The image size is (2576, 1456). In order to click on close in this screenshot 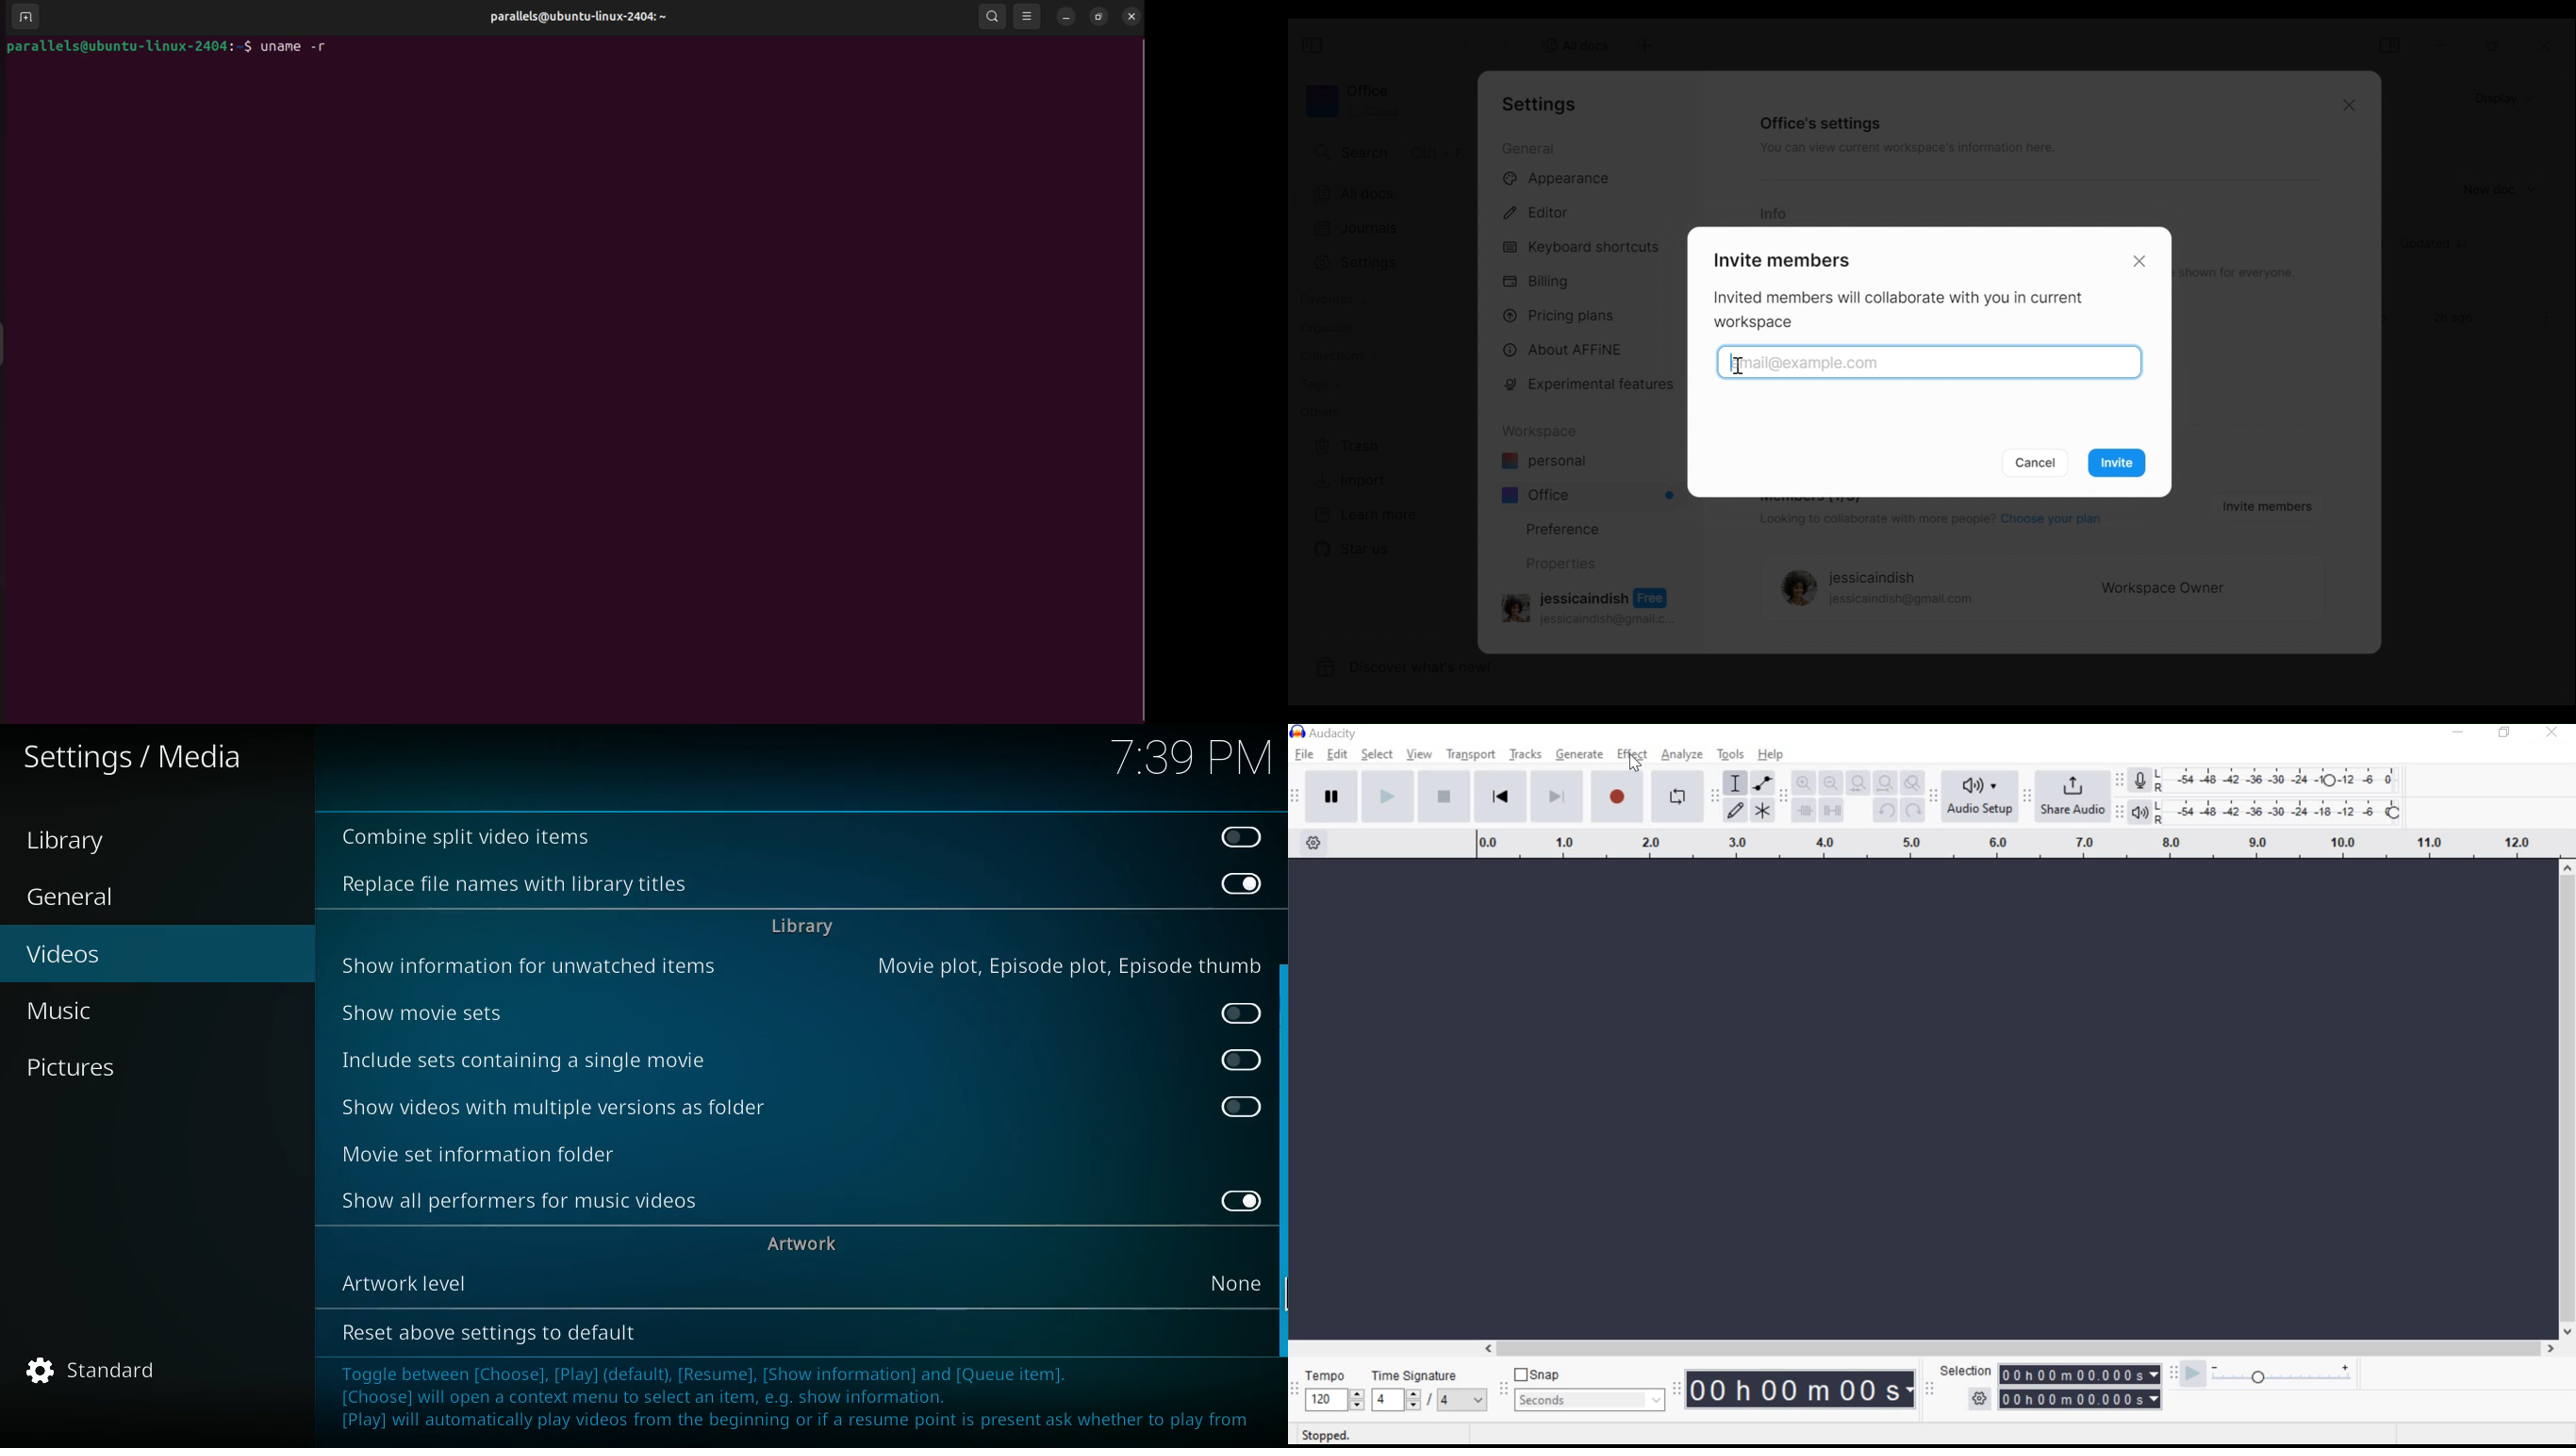, I will do `click(2555, 733)`.